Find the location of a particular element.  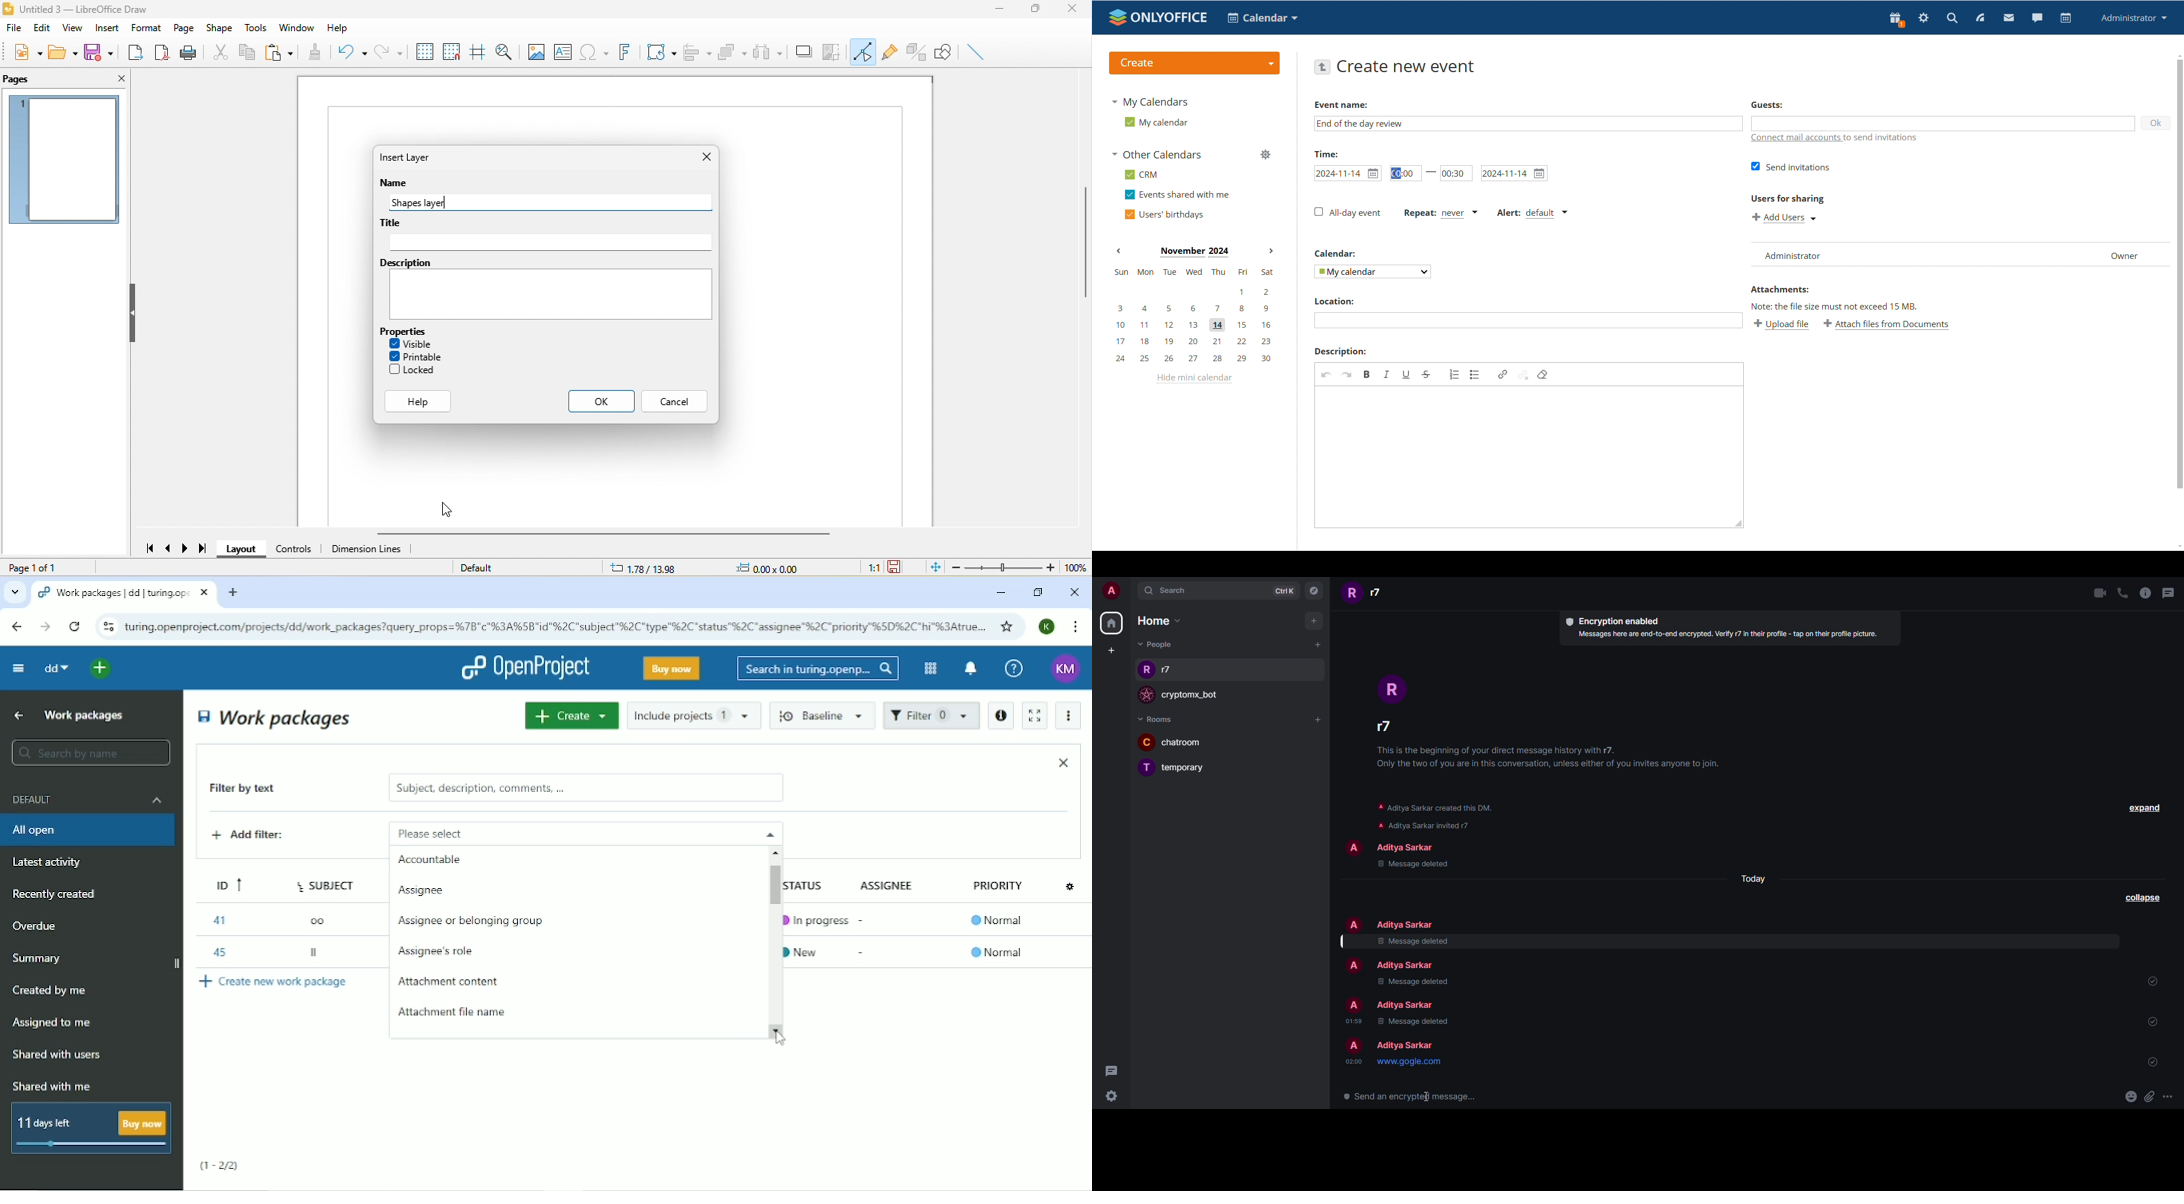

previous page is located at coordinates (169, 550).